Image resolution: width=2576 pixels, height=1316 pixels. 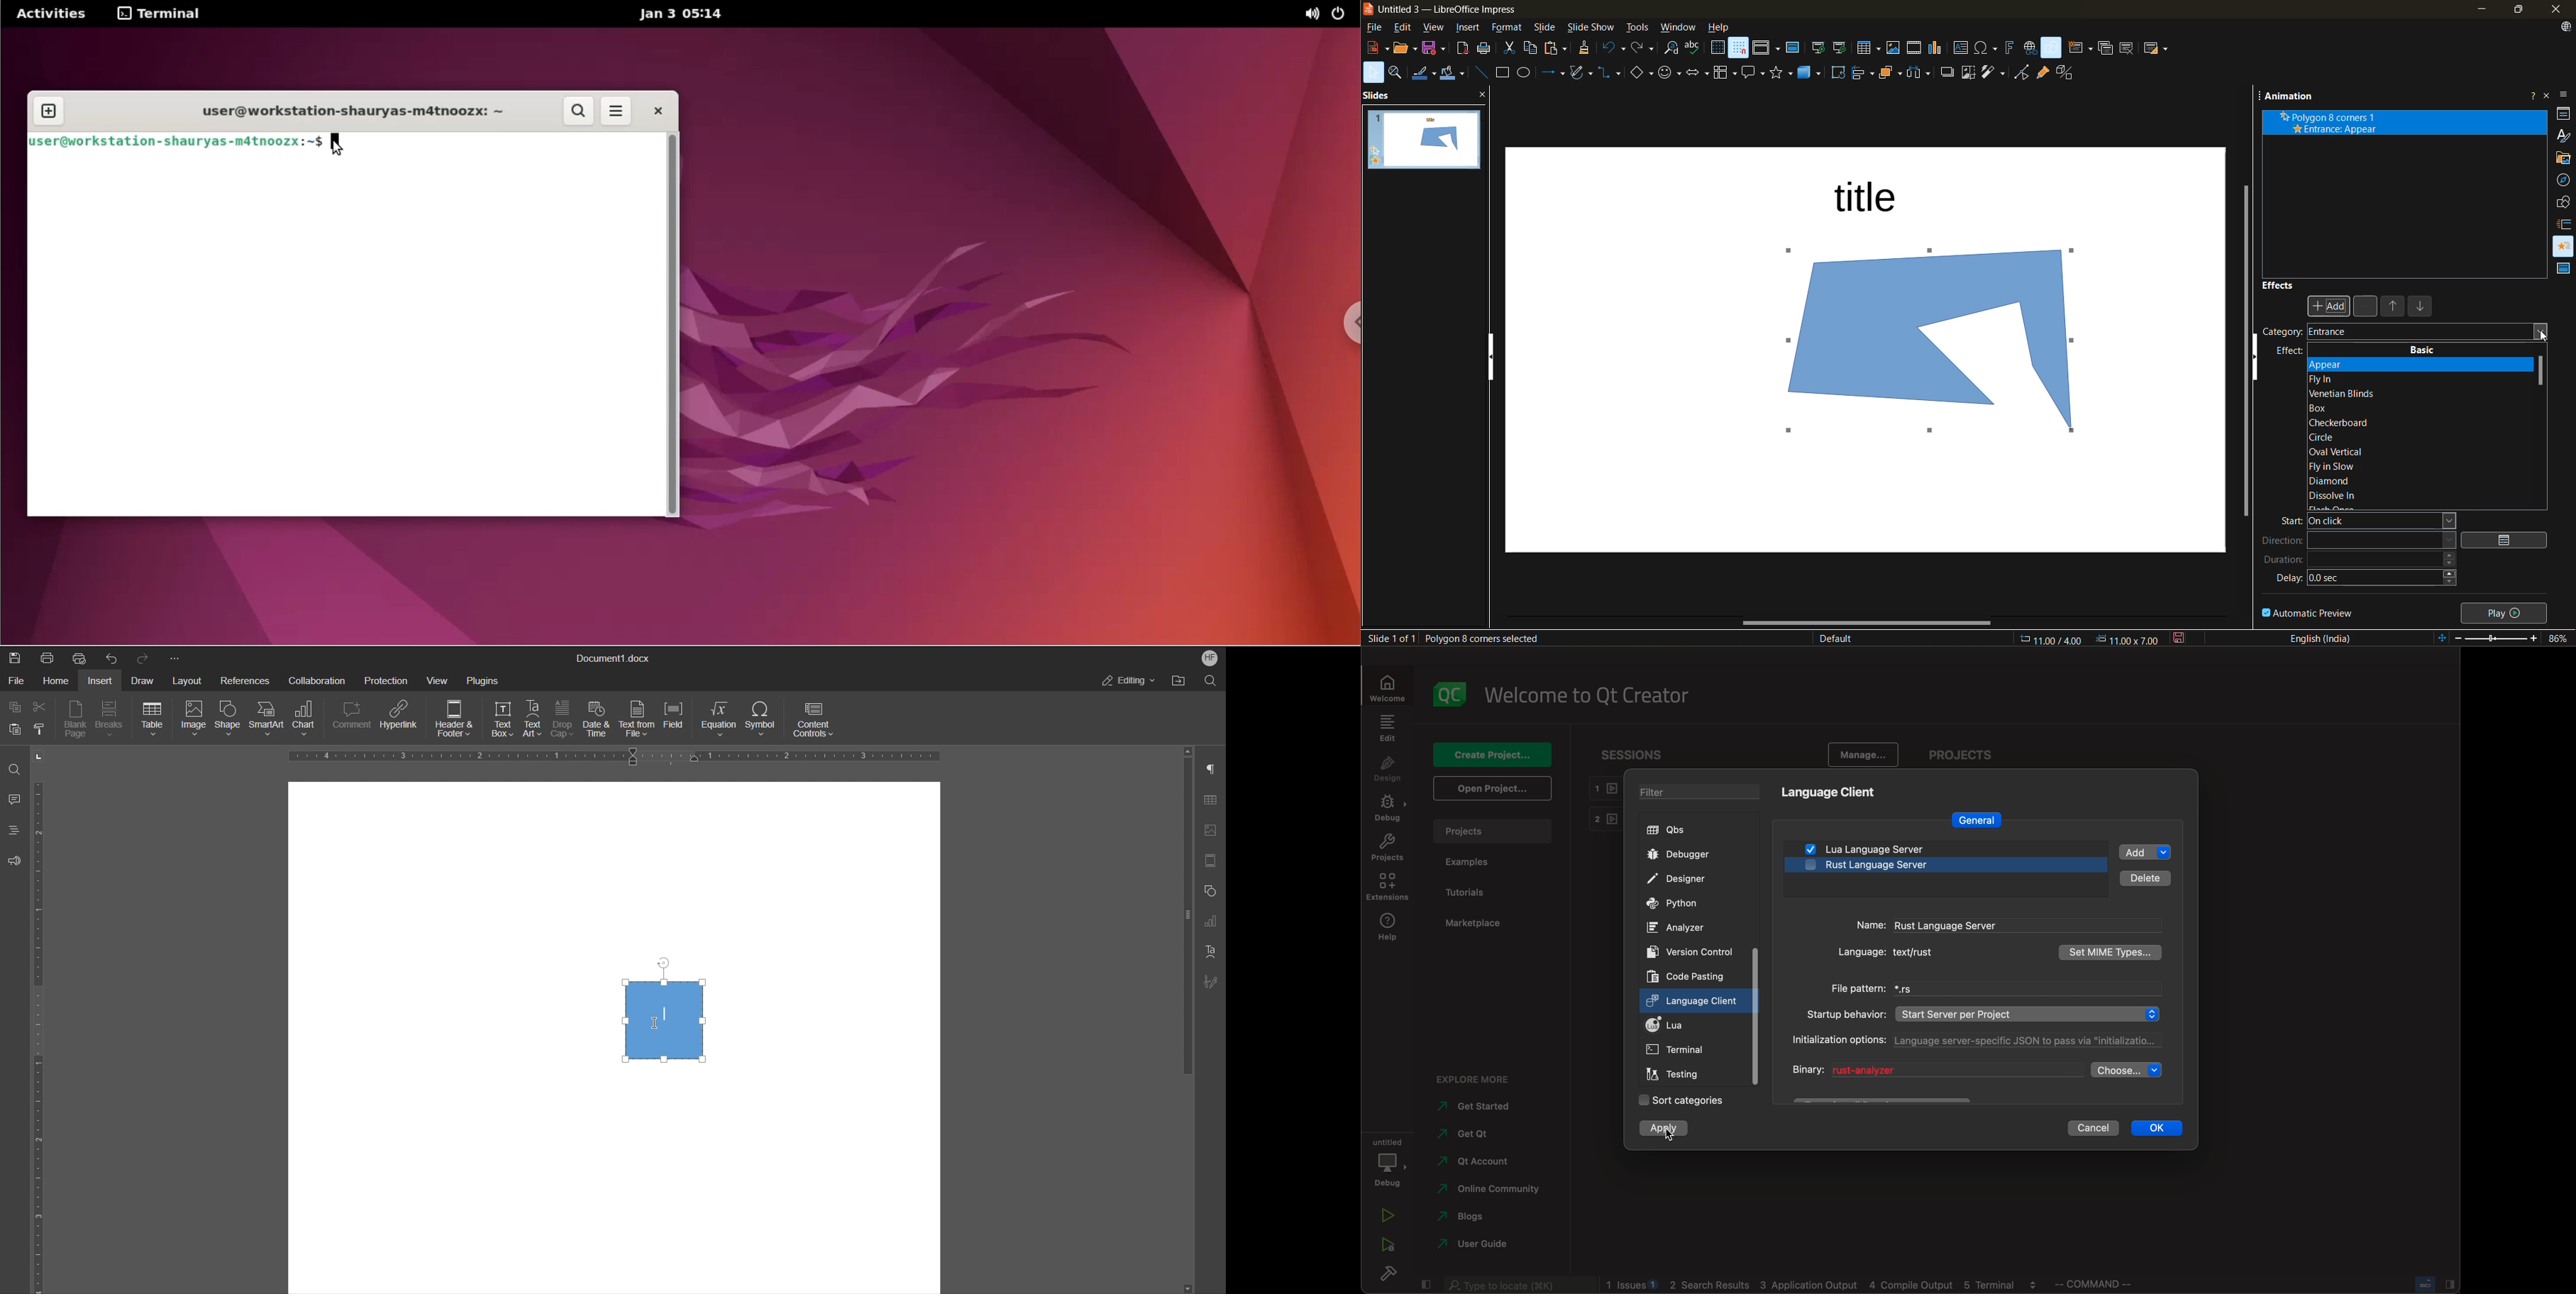 What do you see at coordinates (2327, 638) in the screenshot?
I see `text language` at bounding box center [2327, 638].